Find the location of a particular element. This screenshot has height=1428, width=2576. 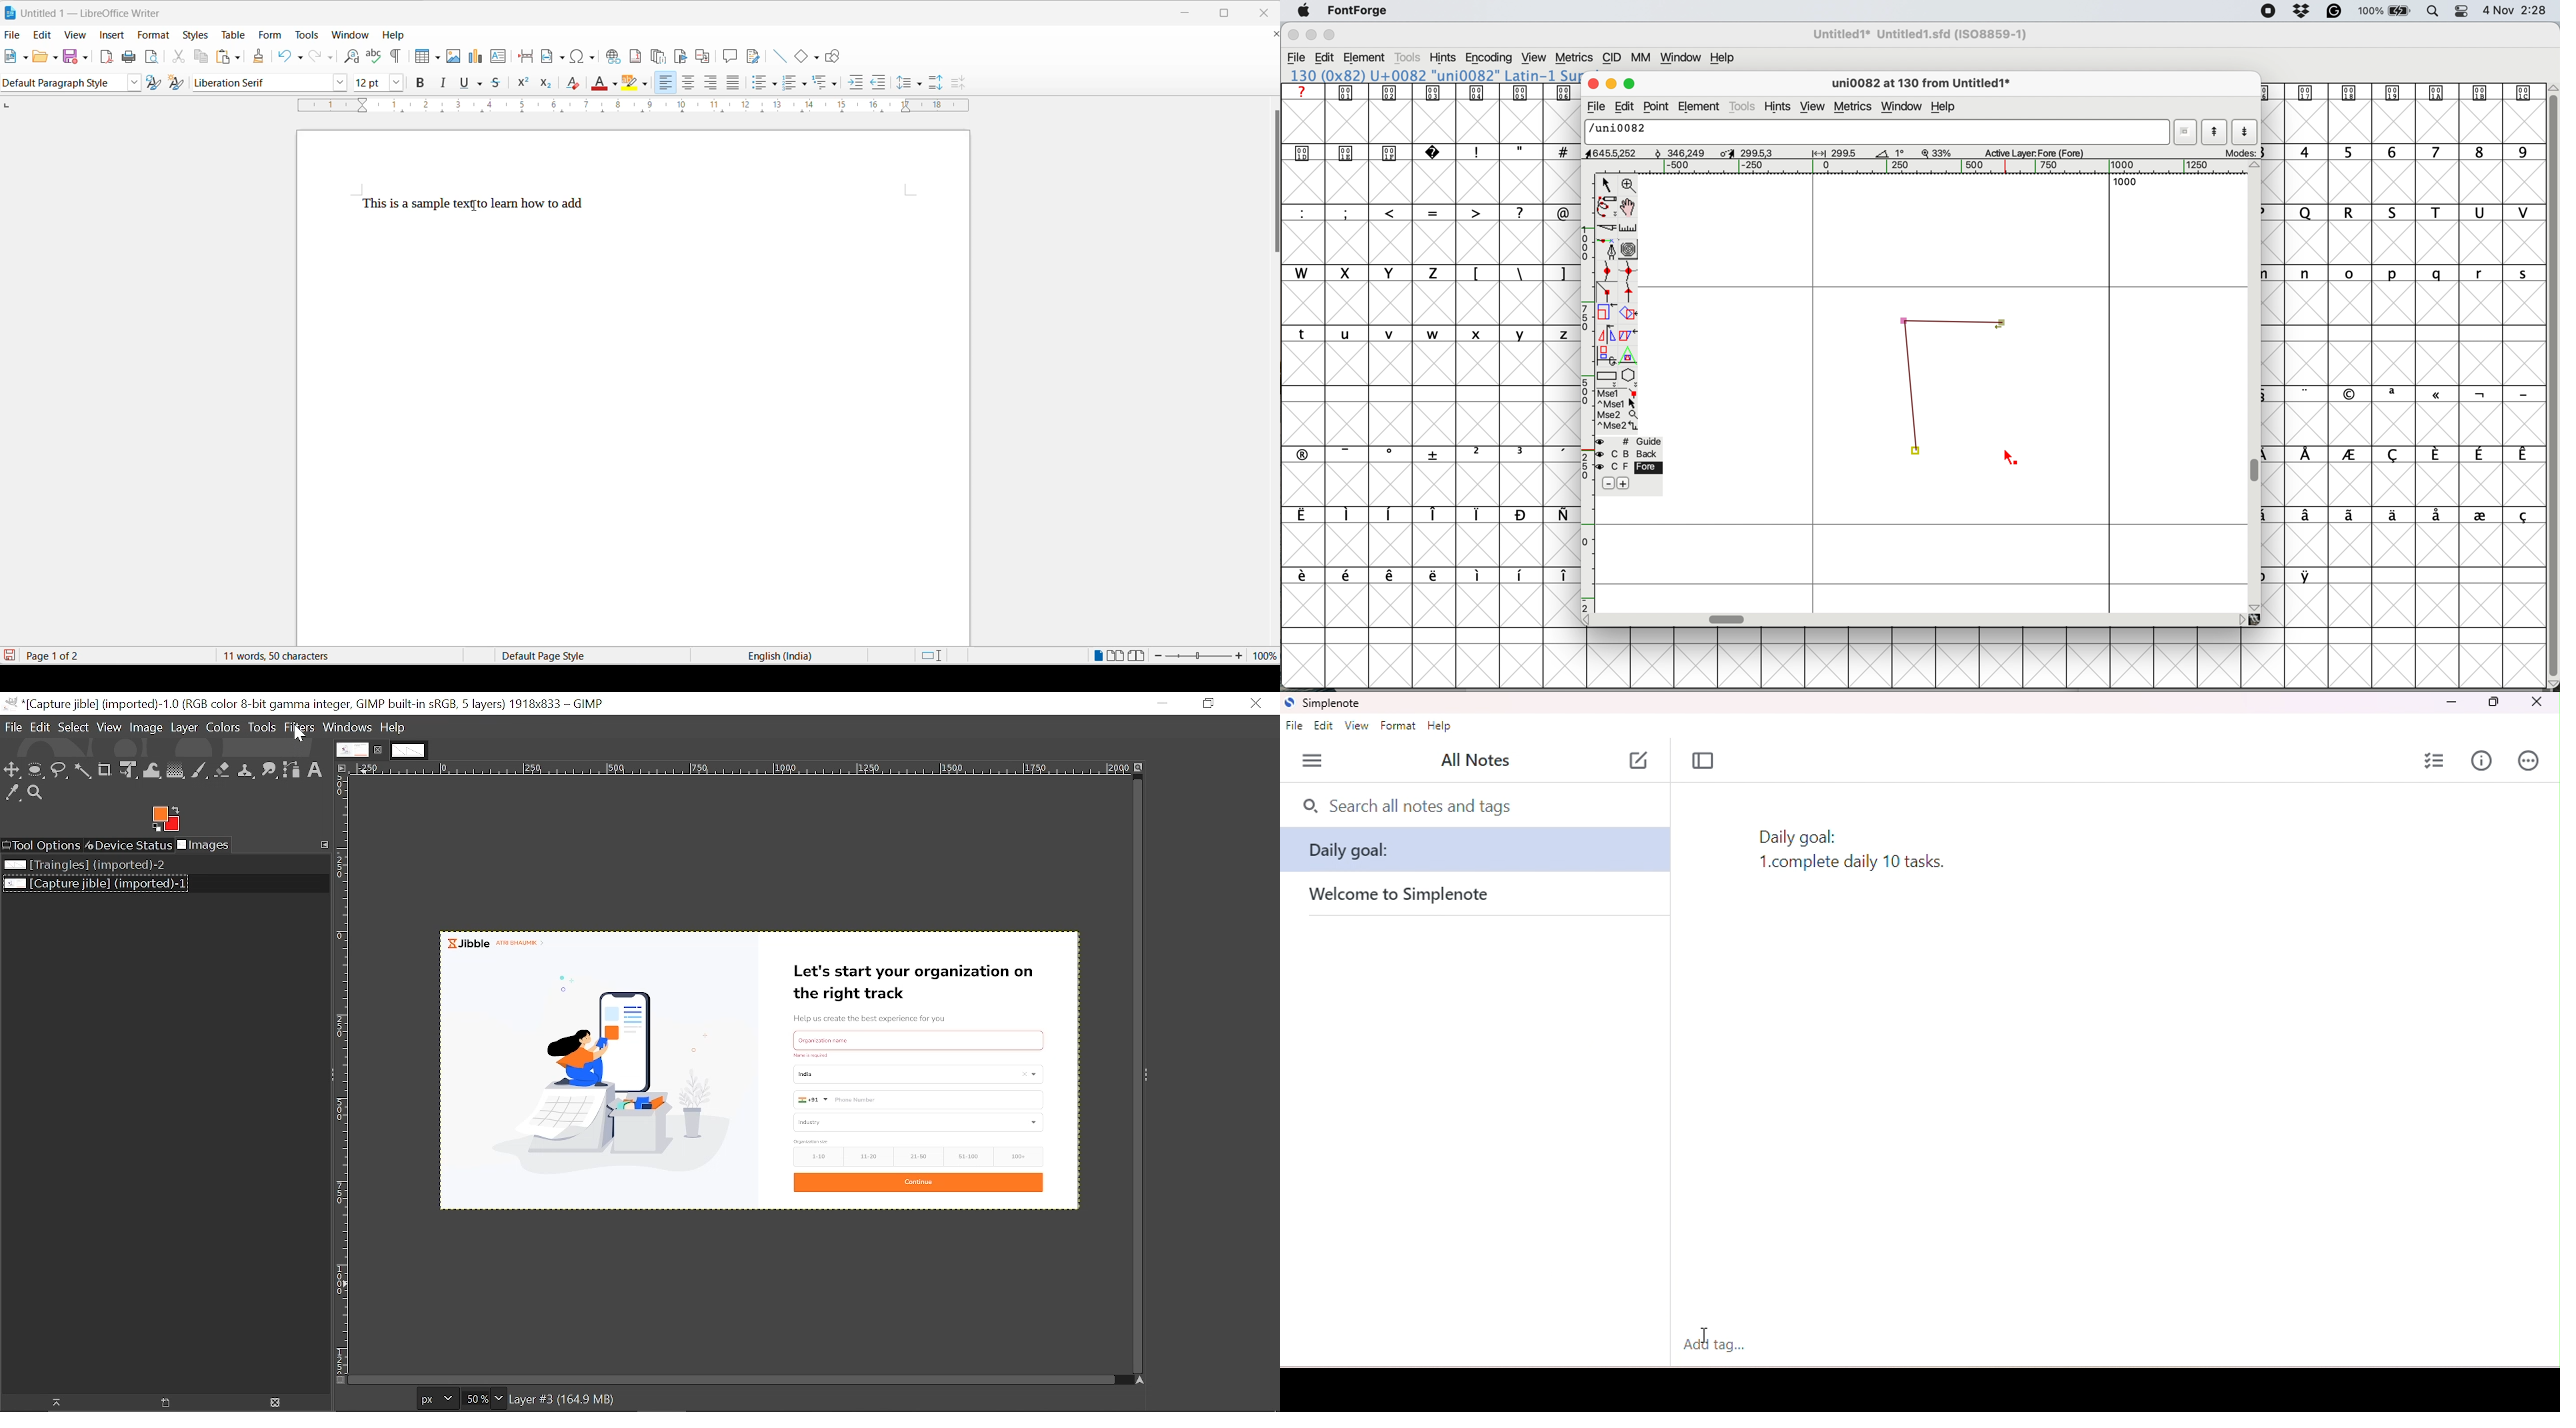

help is located at coordinates (1440, 725).